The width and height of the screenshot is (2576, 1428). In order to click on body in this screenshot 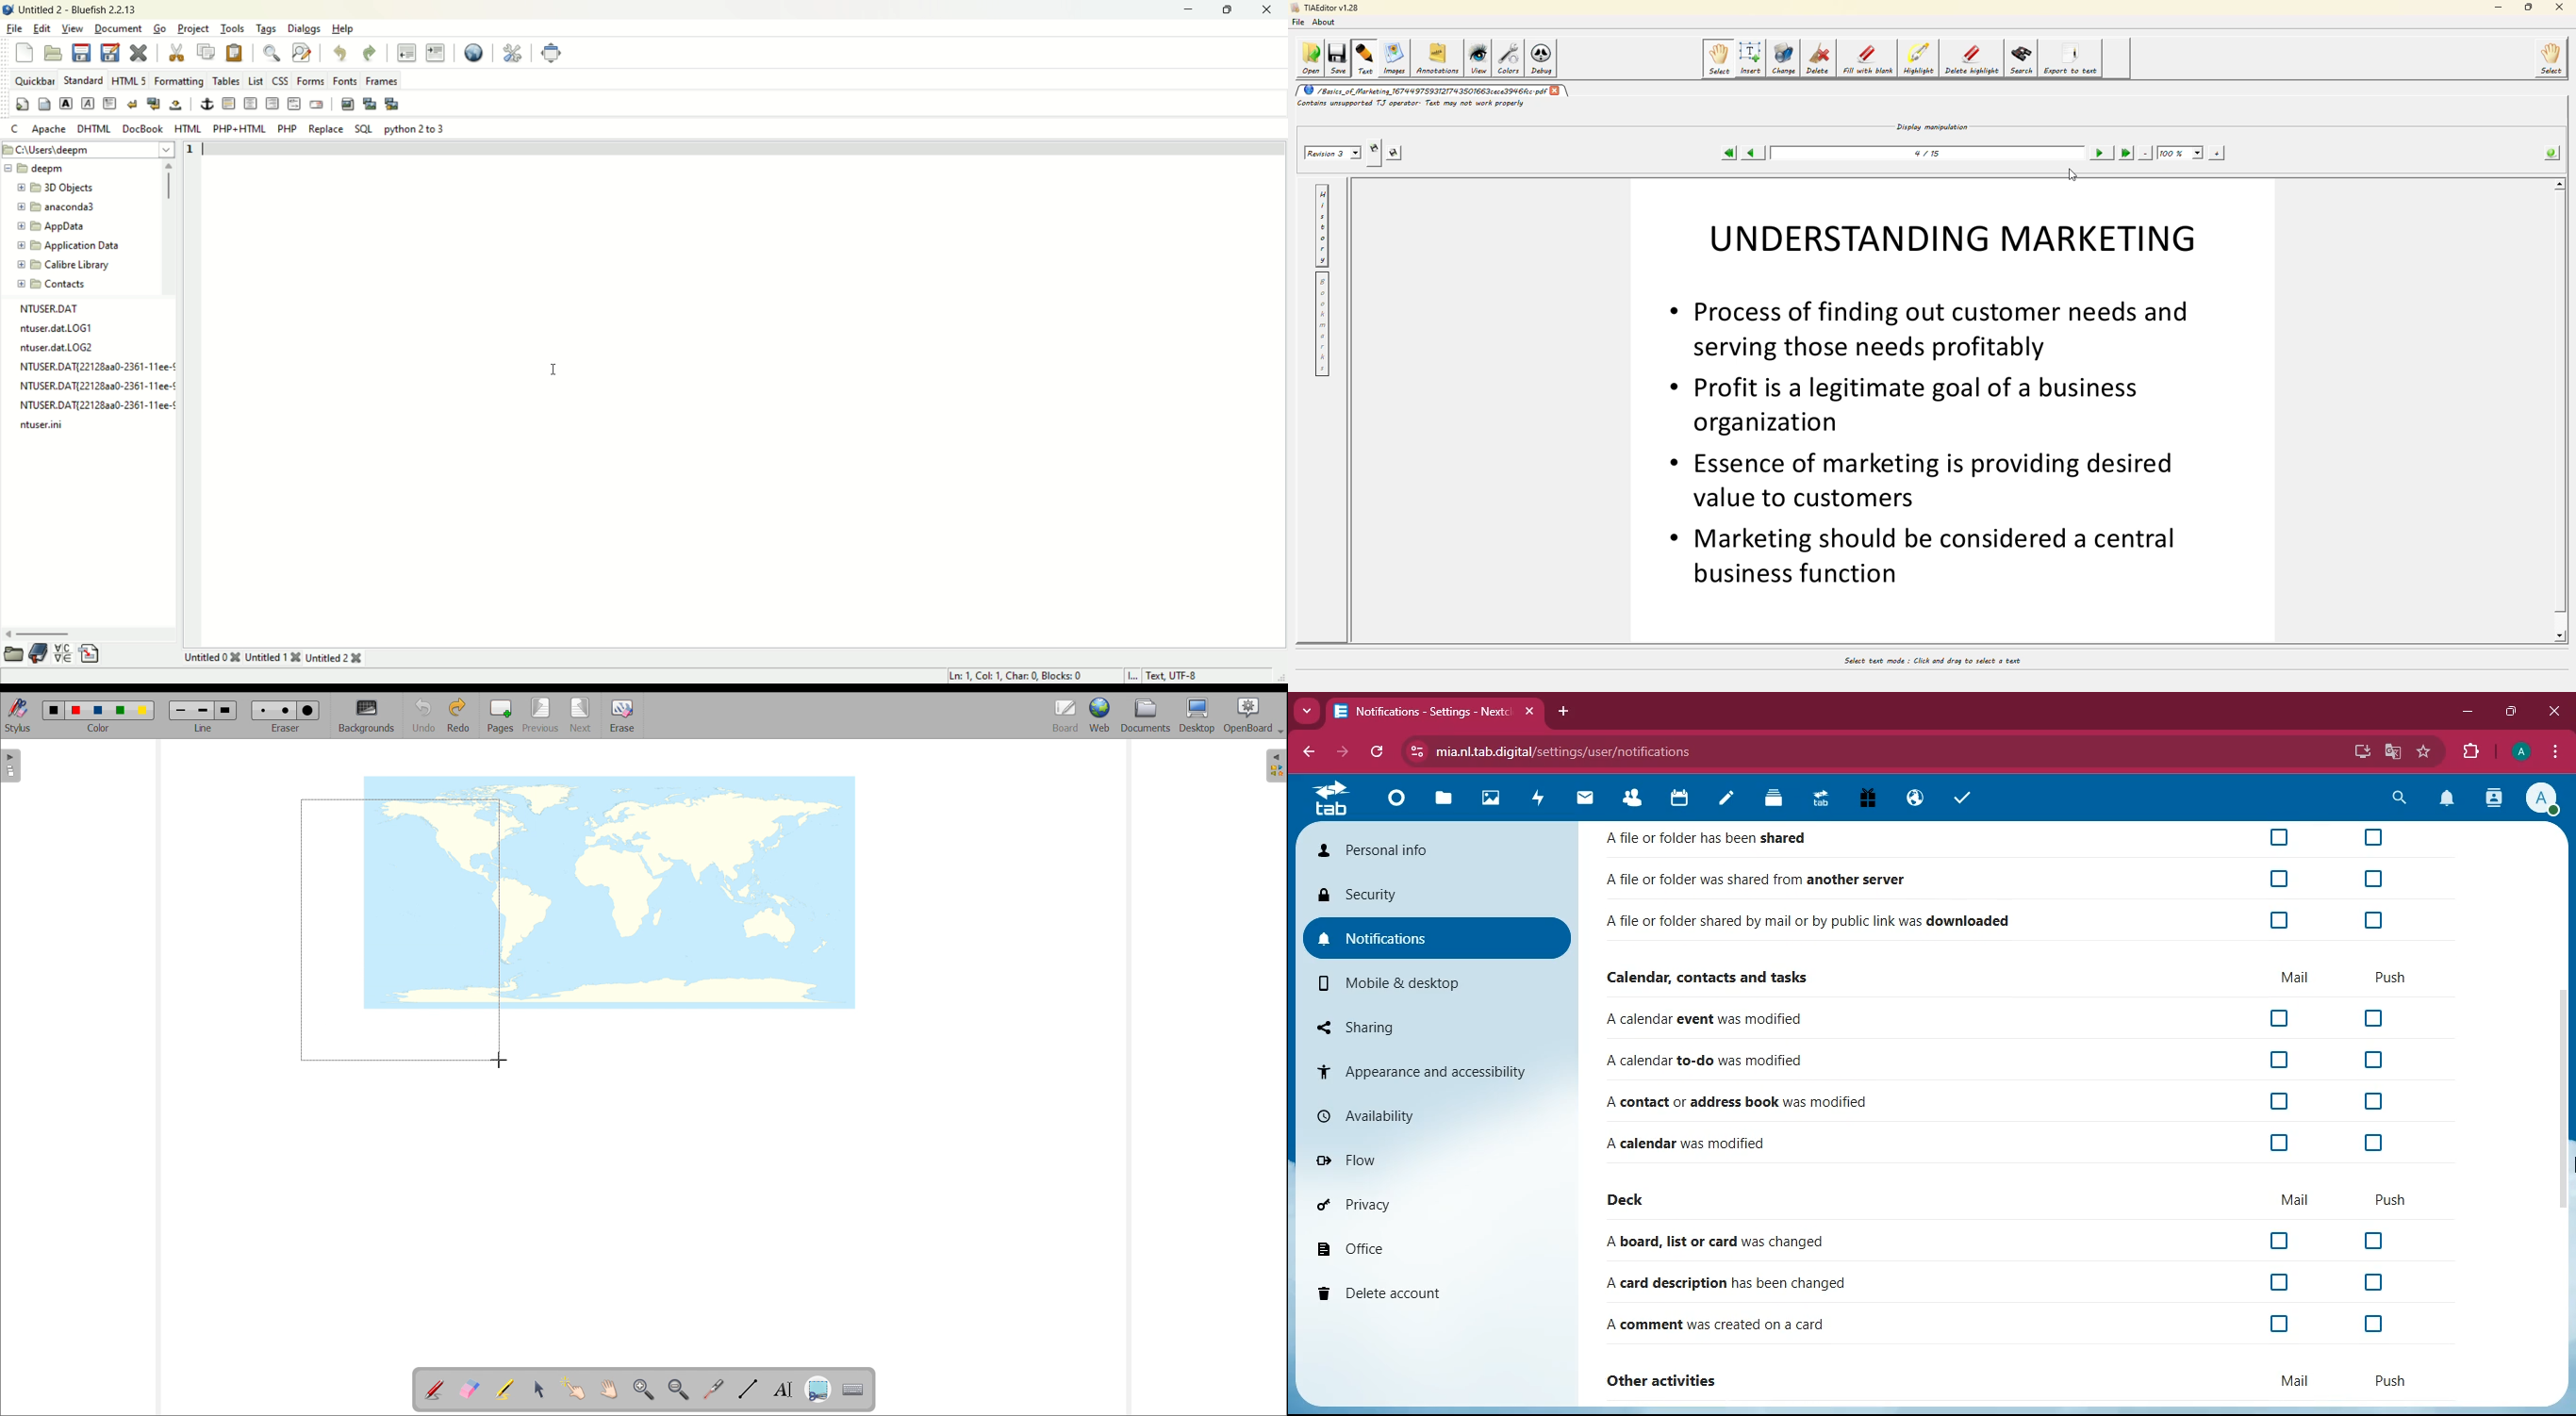, I will do `click(44, 104)`.